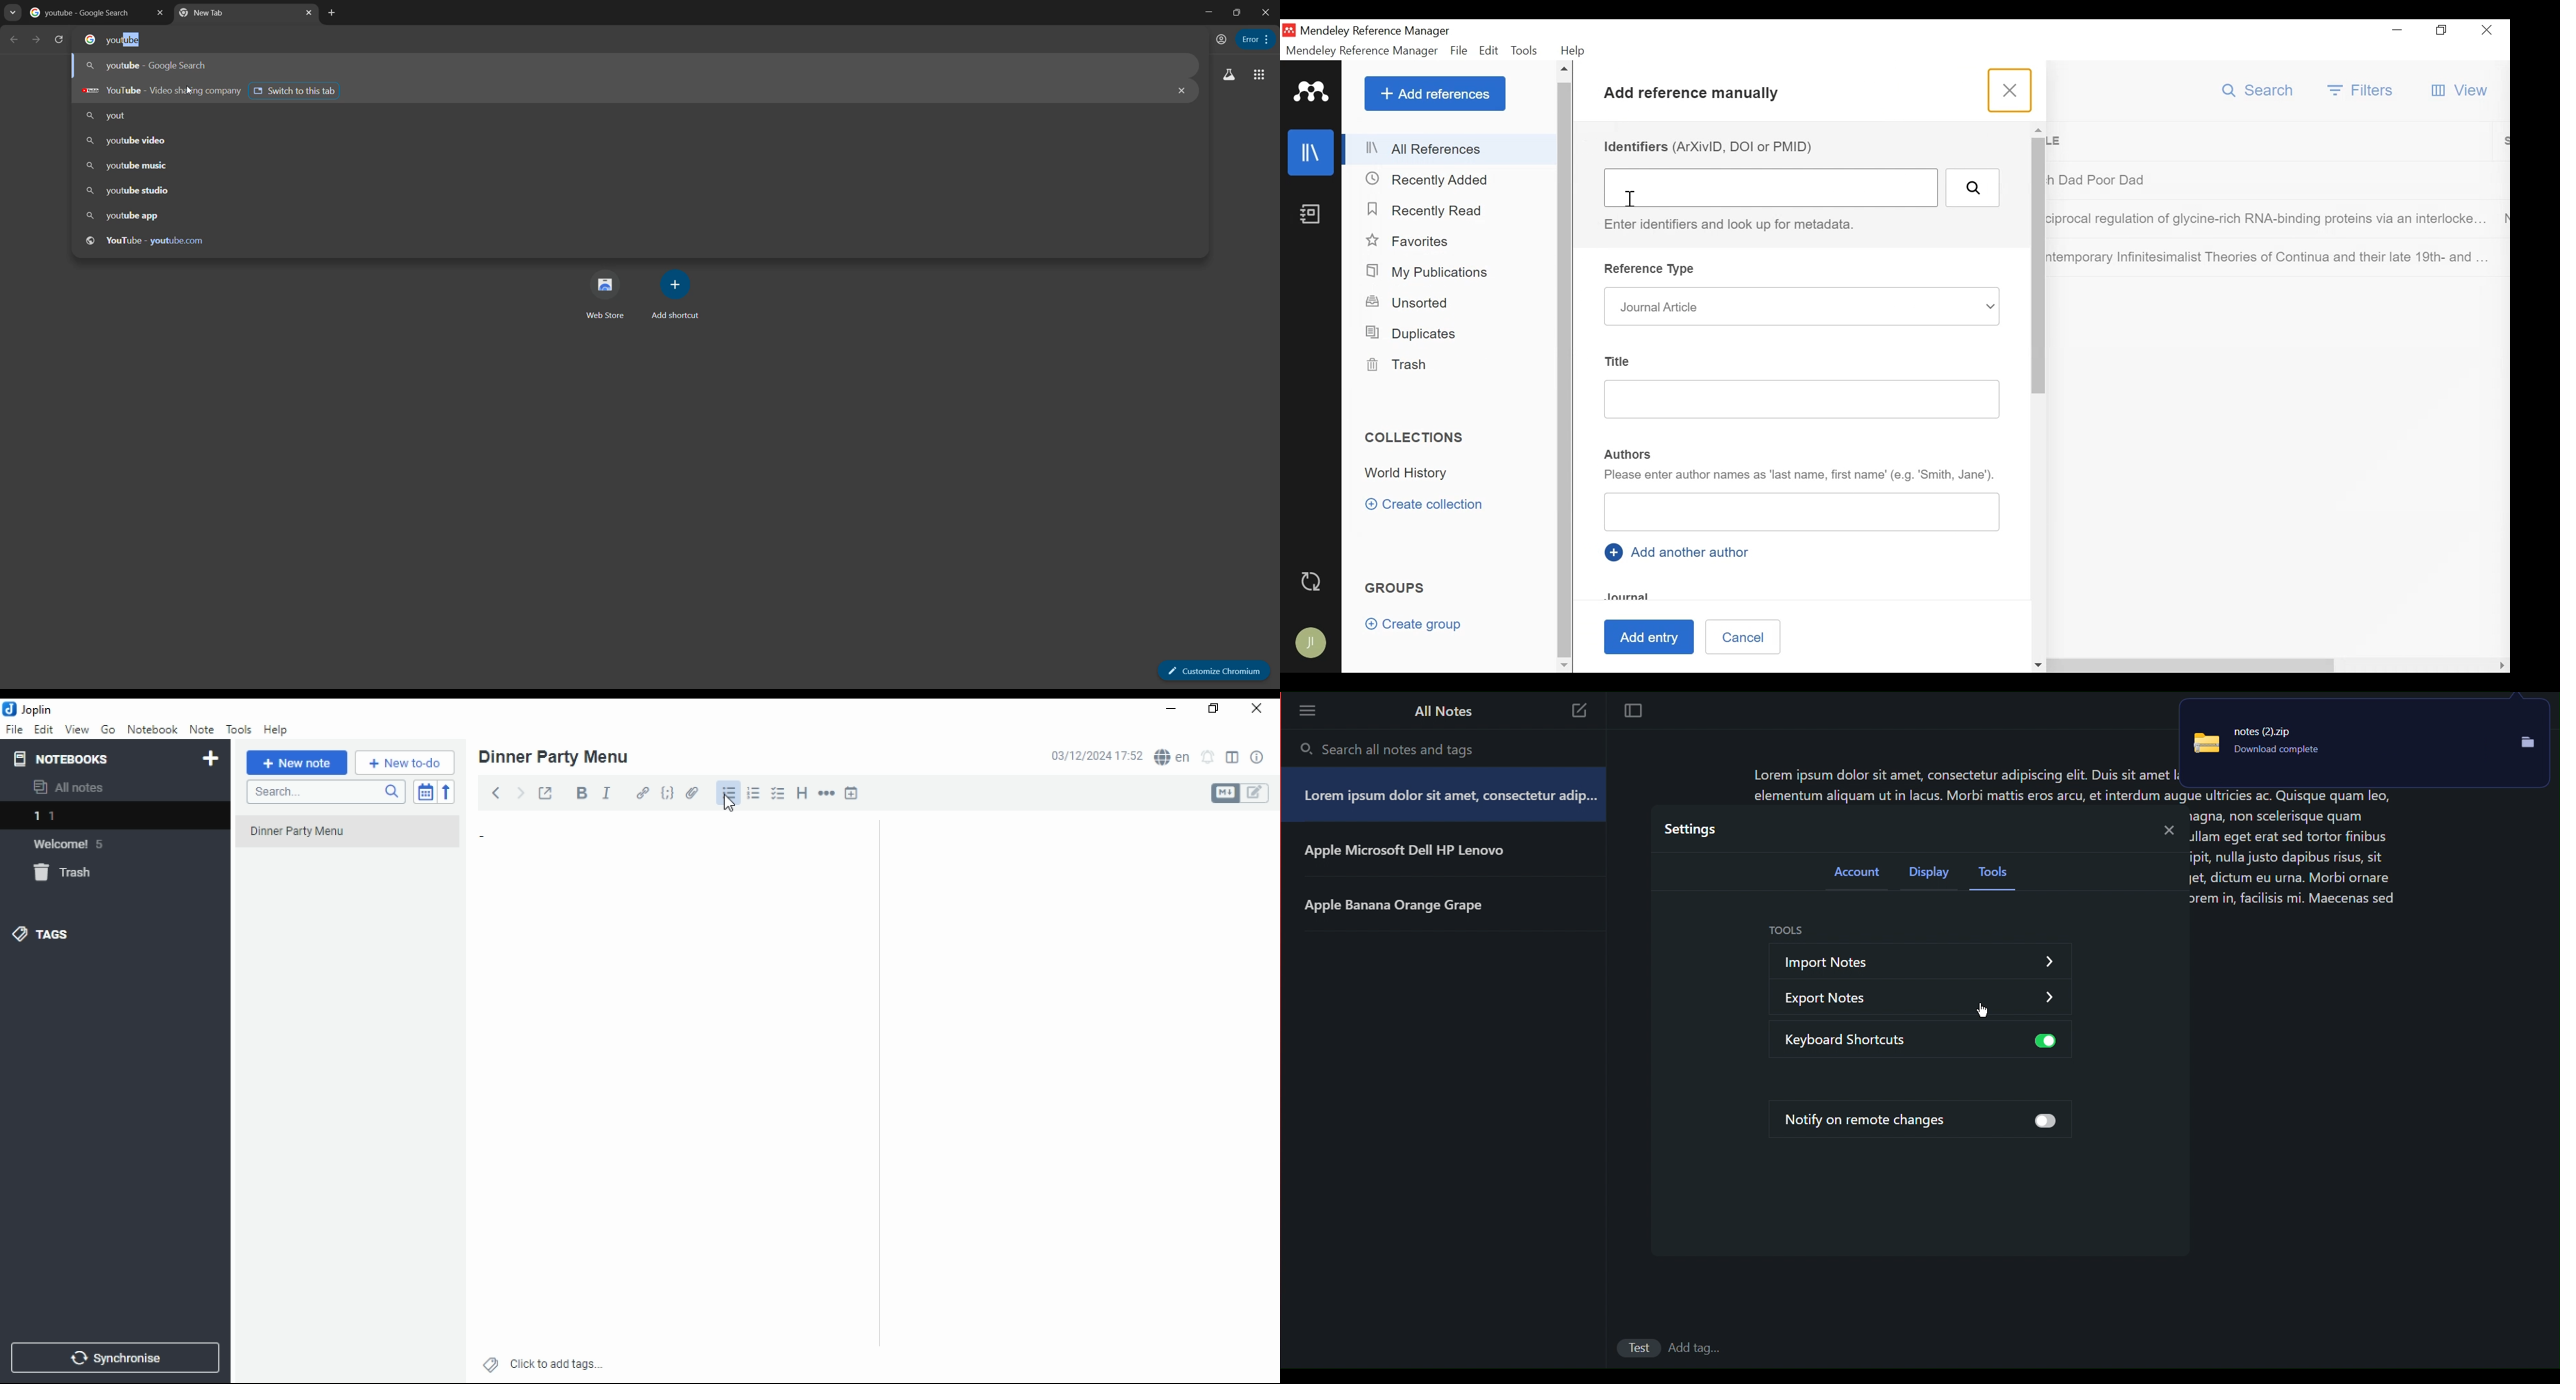 This screenshot has width=2576, height=1400. I want to click on Language, so click(1171, 757).